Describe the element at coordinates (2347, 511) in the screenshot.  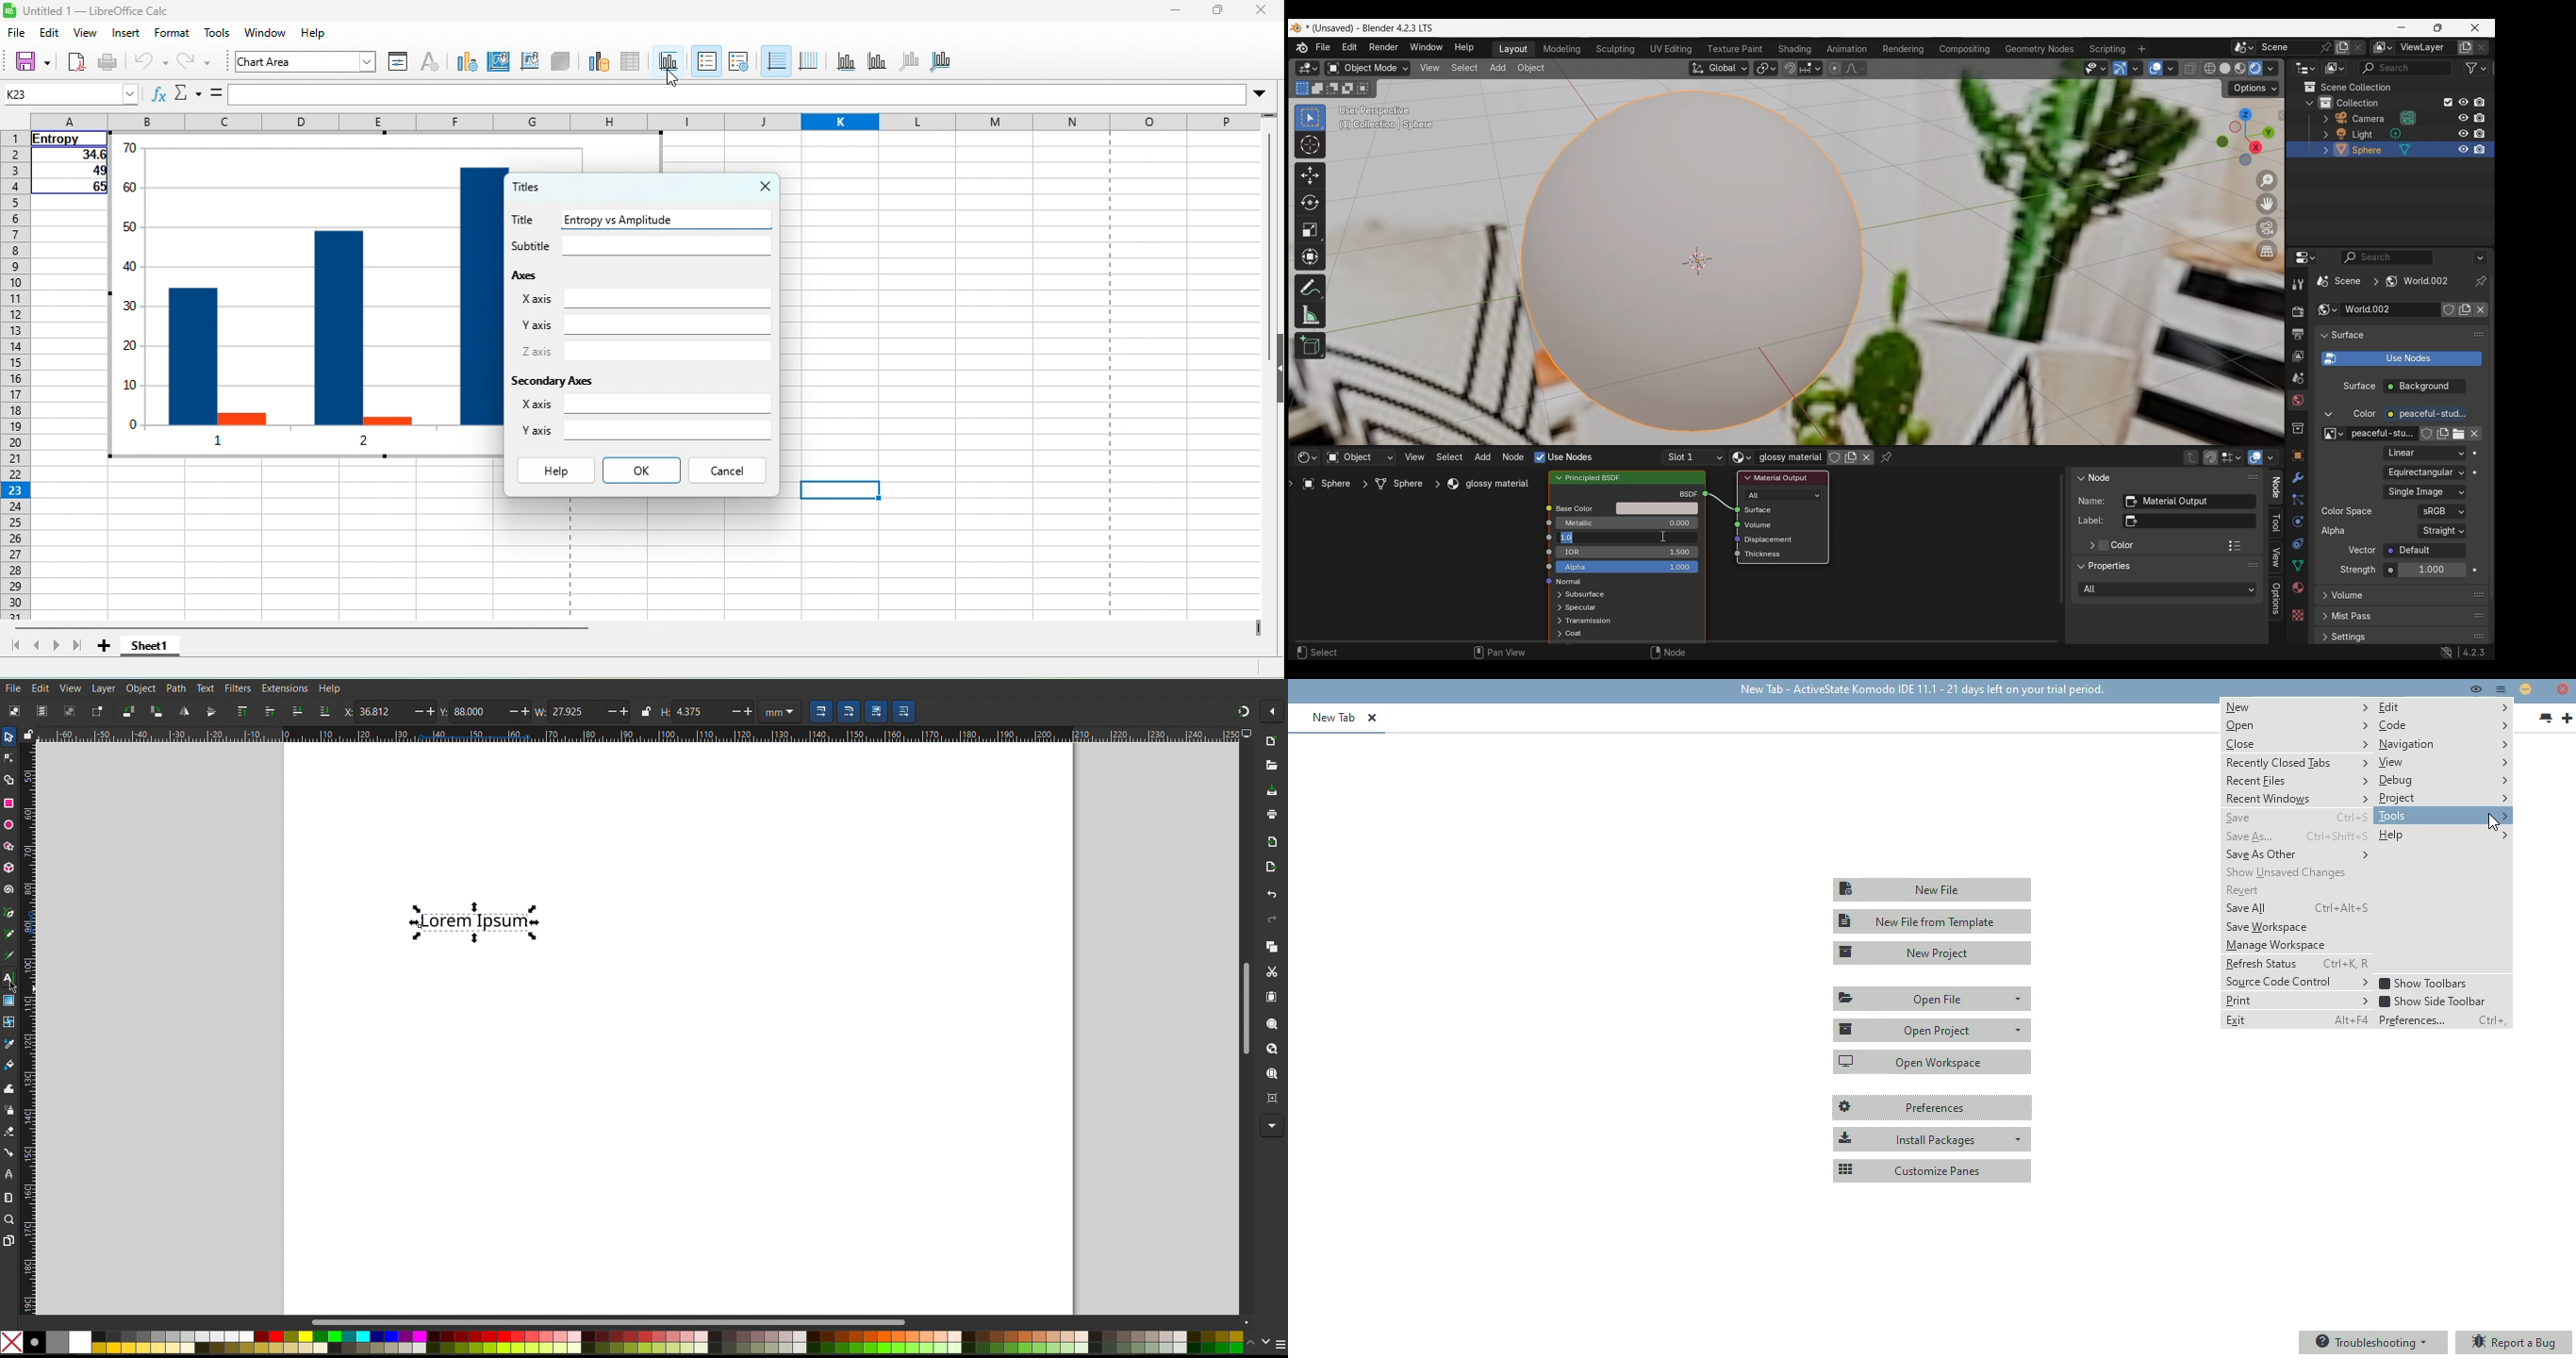
I see `color space` at that location.